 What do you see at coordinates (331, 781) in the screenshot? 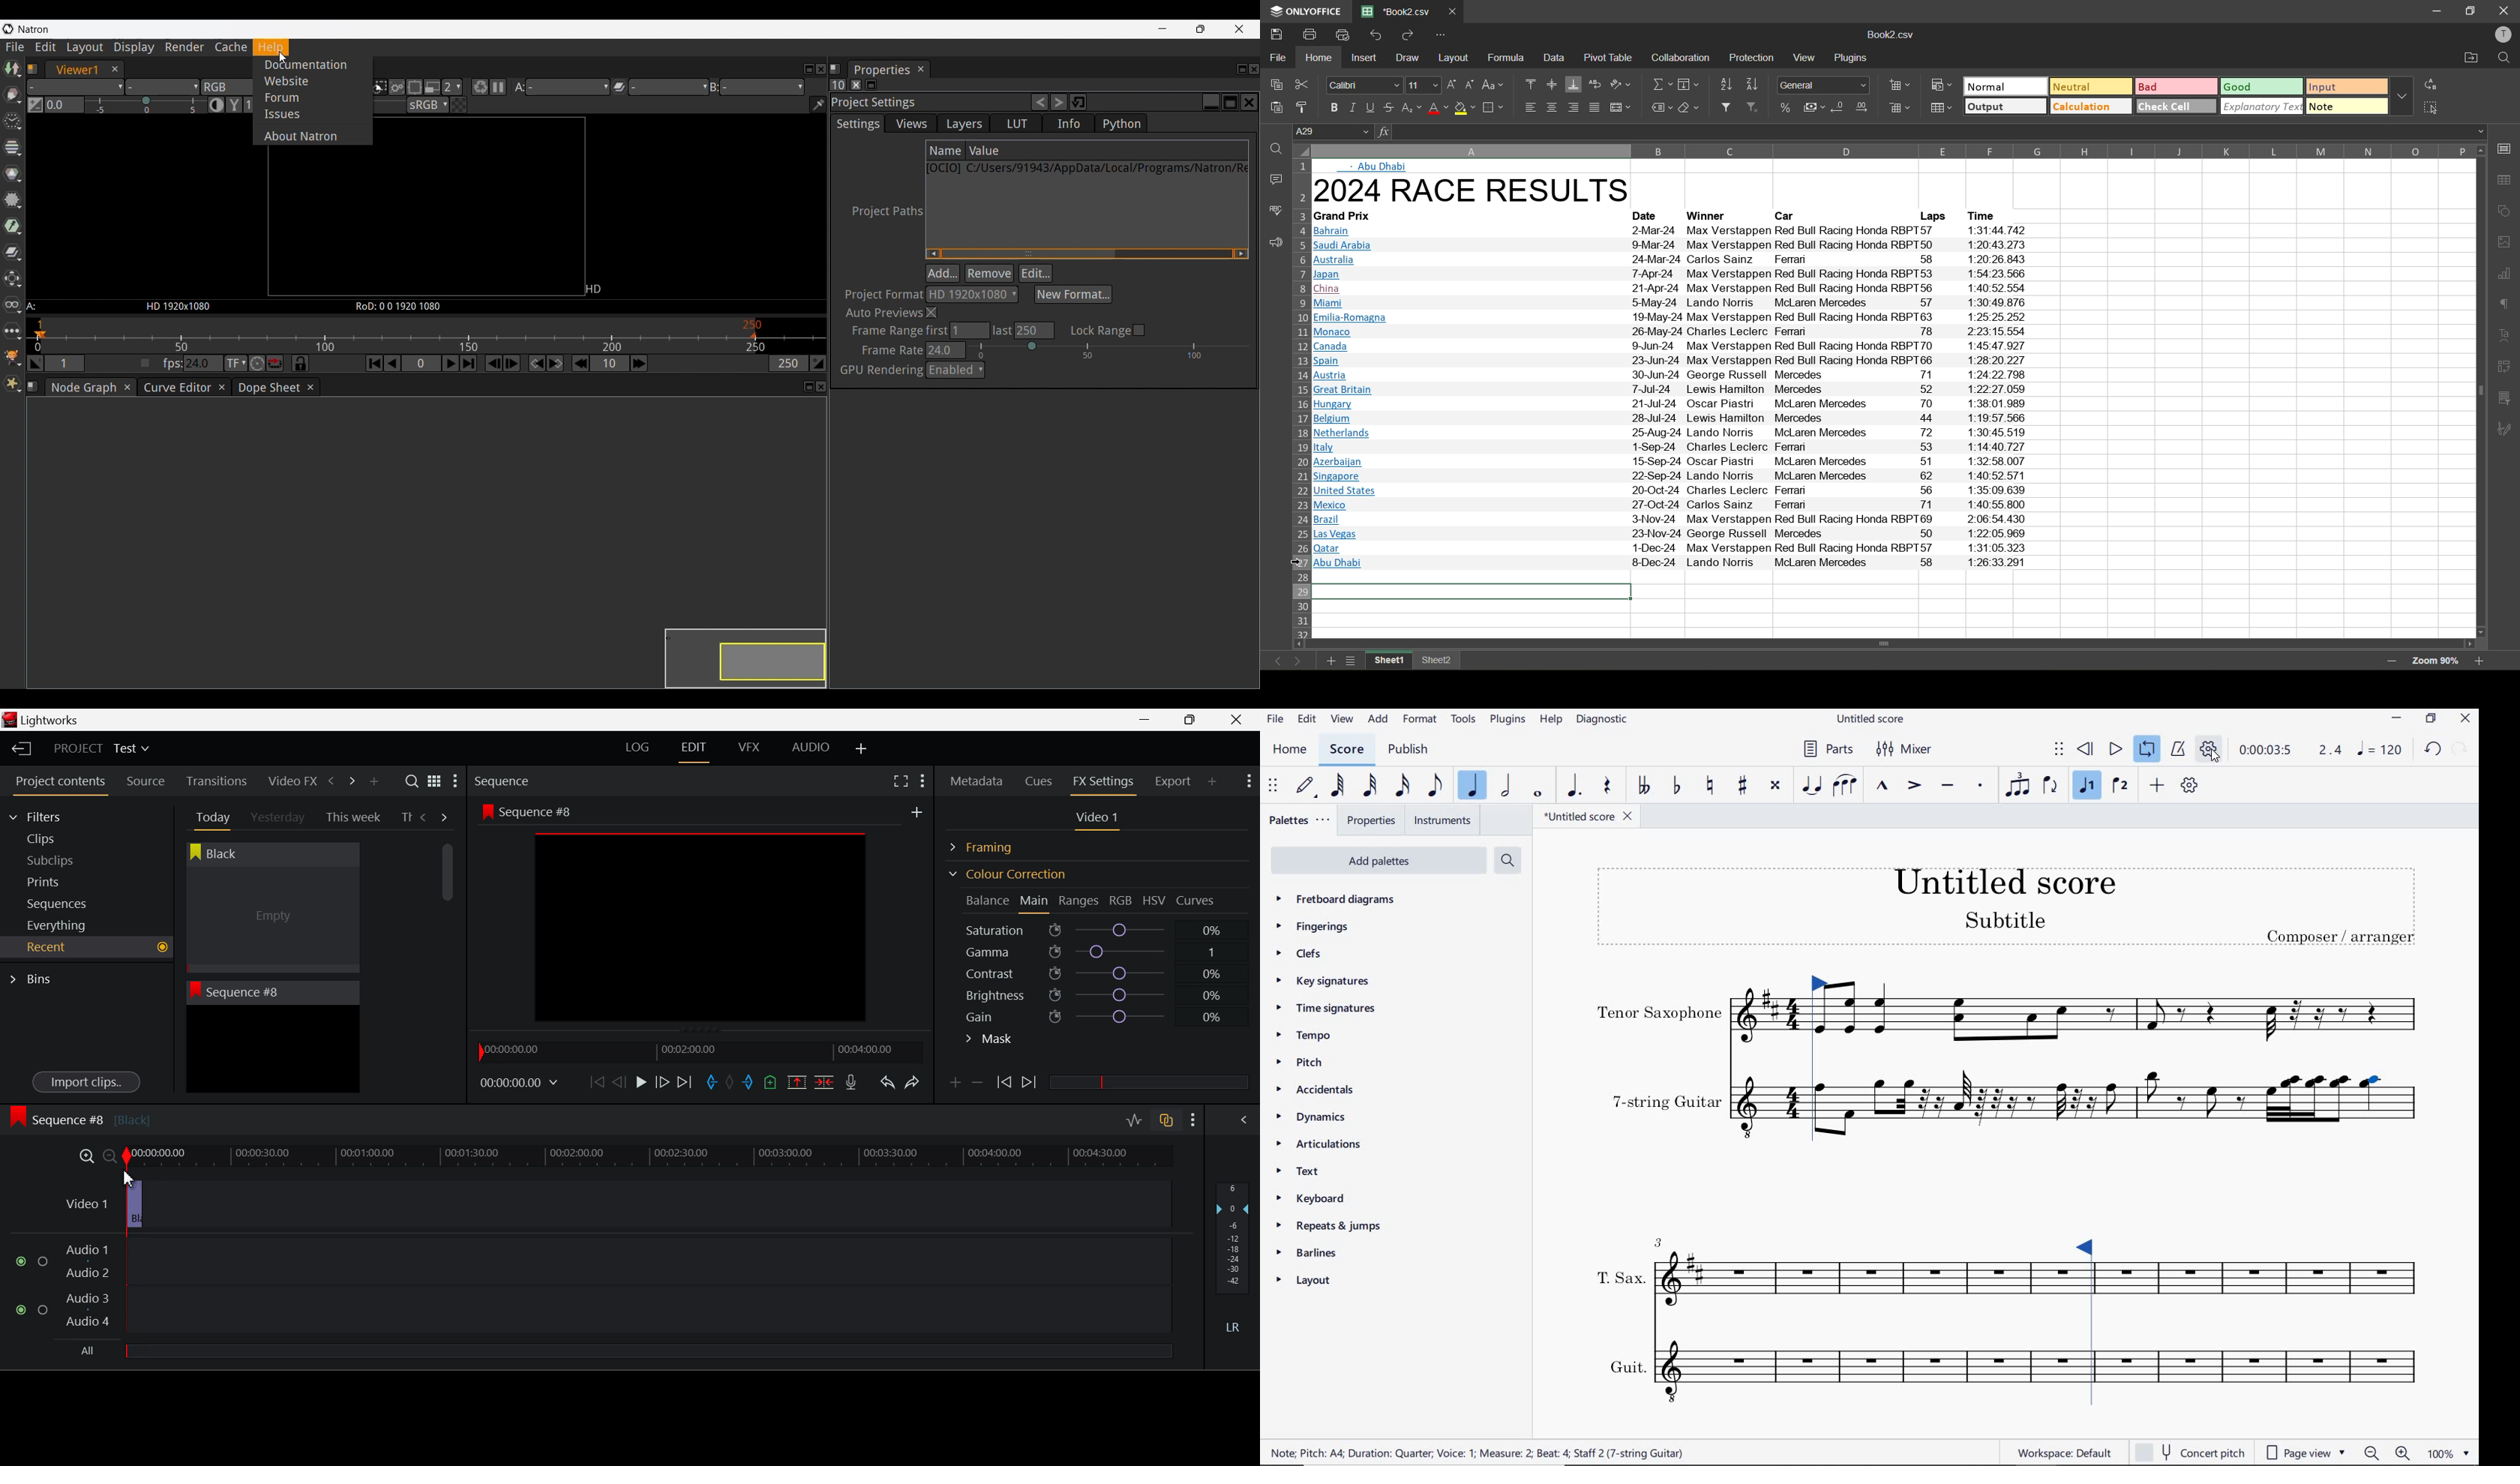
I see `Previous Panel` at bounding box center [331, 781].